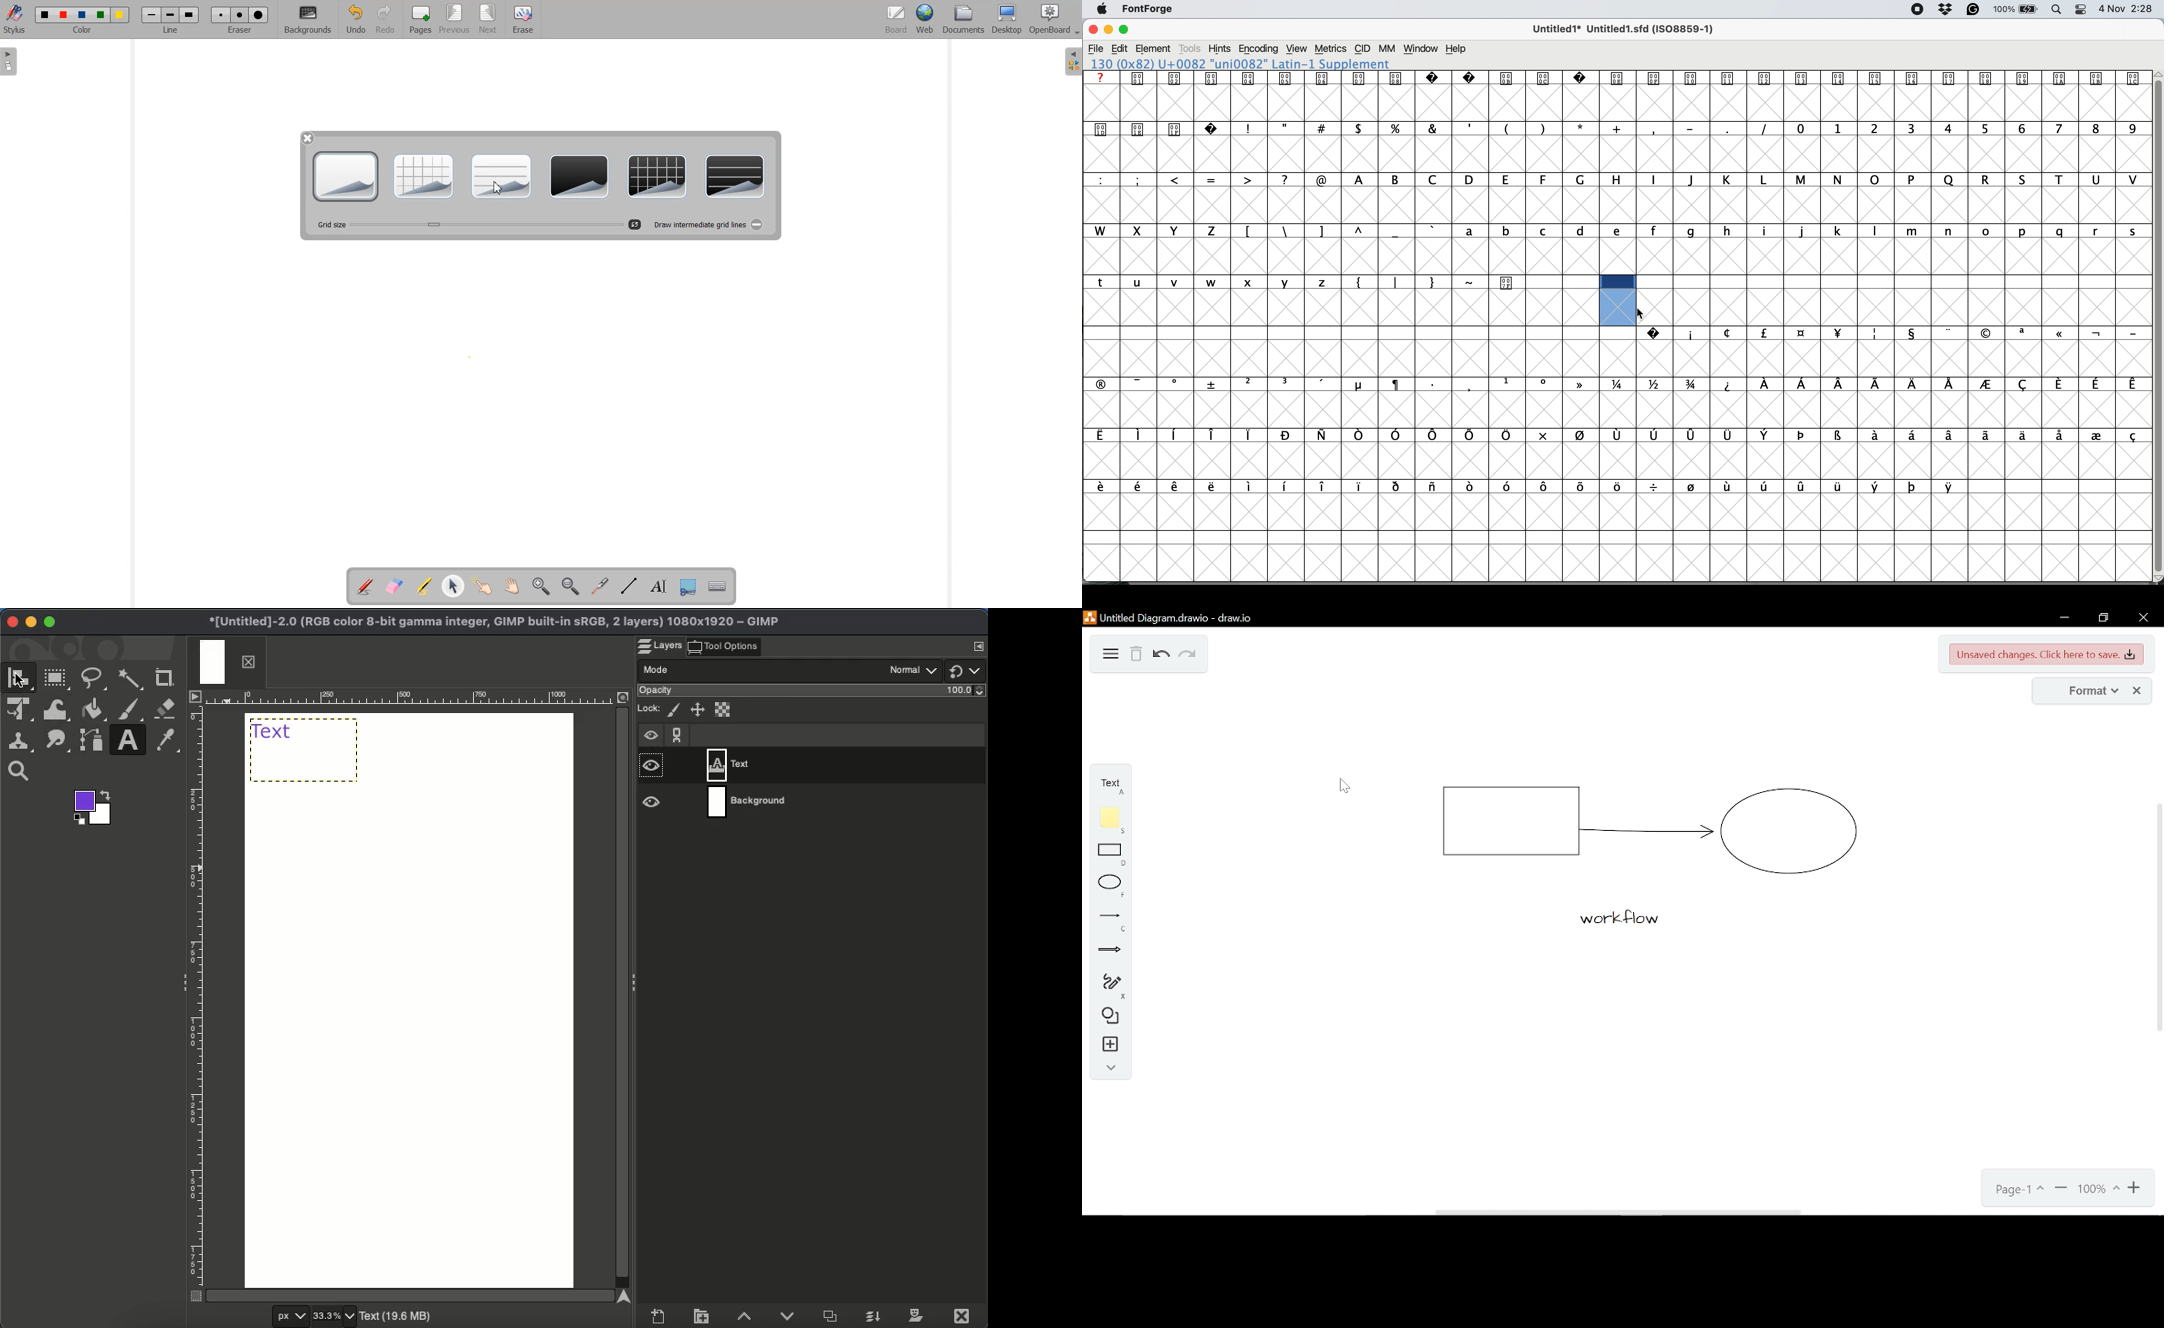 This screenshot has width=2184, height=1344. I want to click on Minimize, so click(31, 623).